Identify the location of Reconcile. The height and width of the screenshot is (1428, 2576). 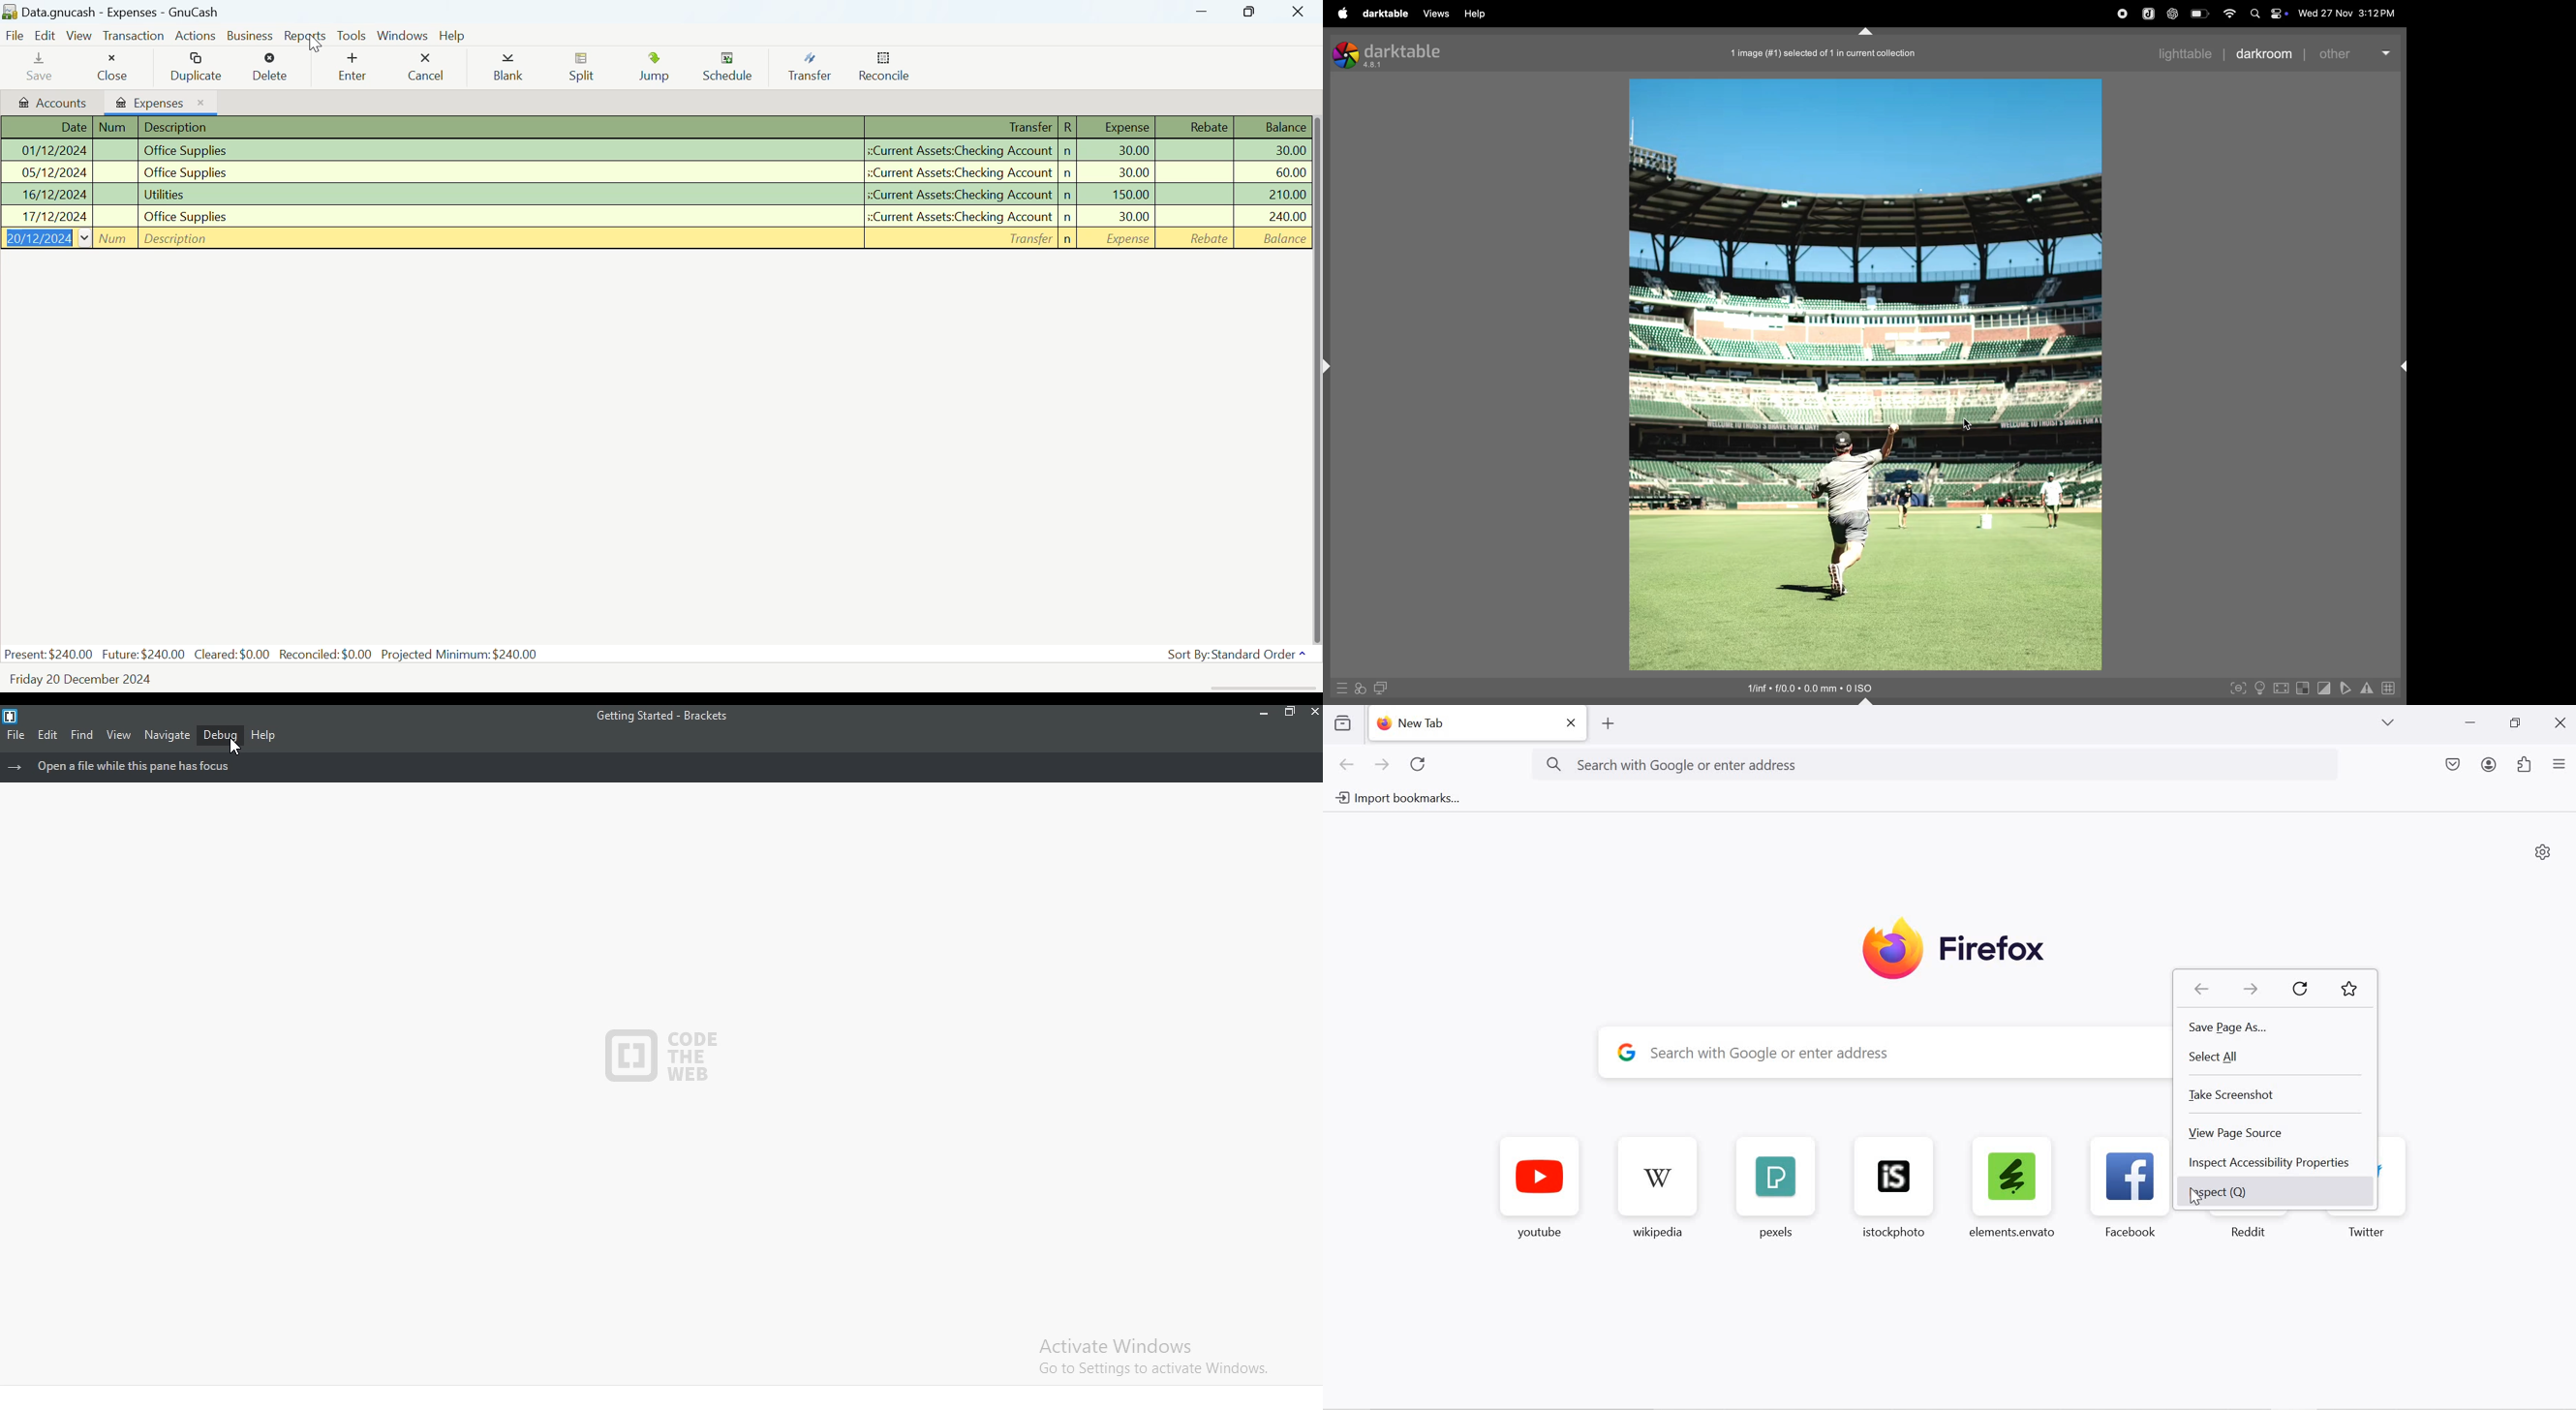
(886, 70).